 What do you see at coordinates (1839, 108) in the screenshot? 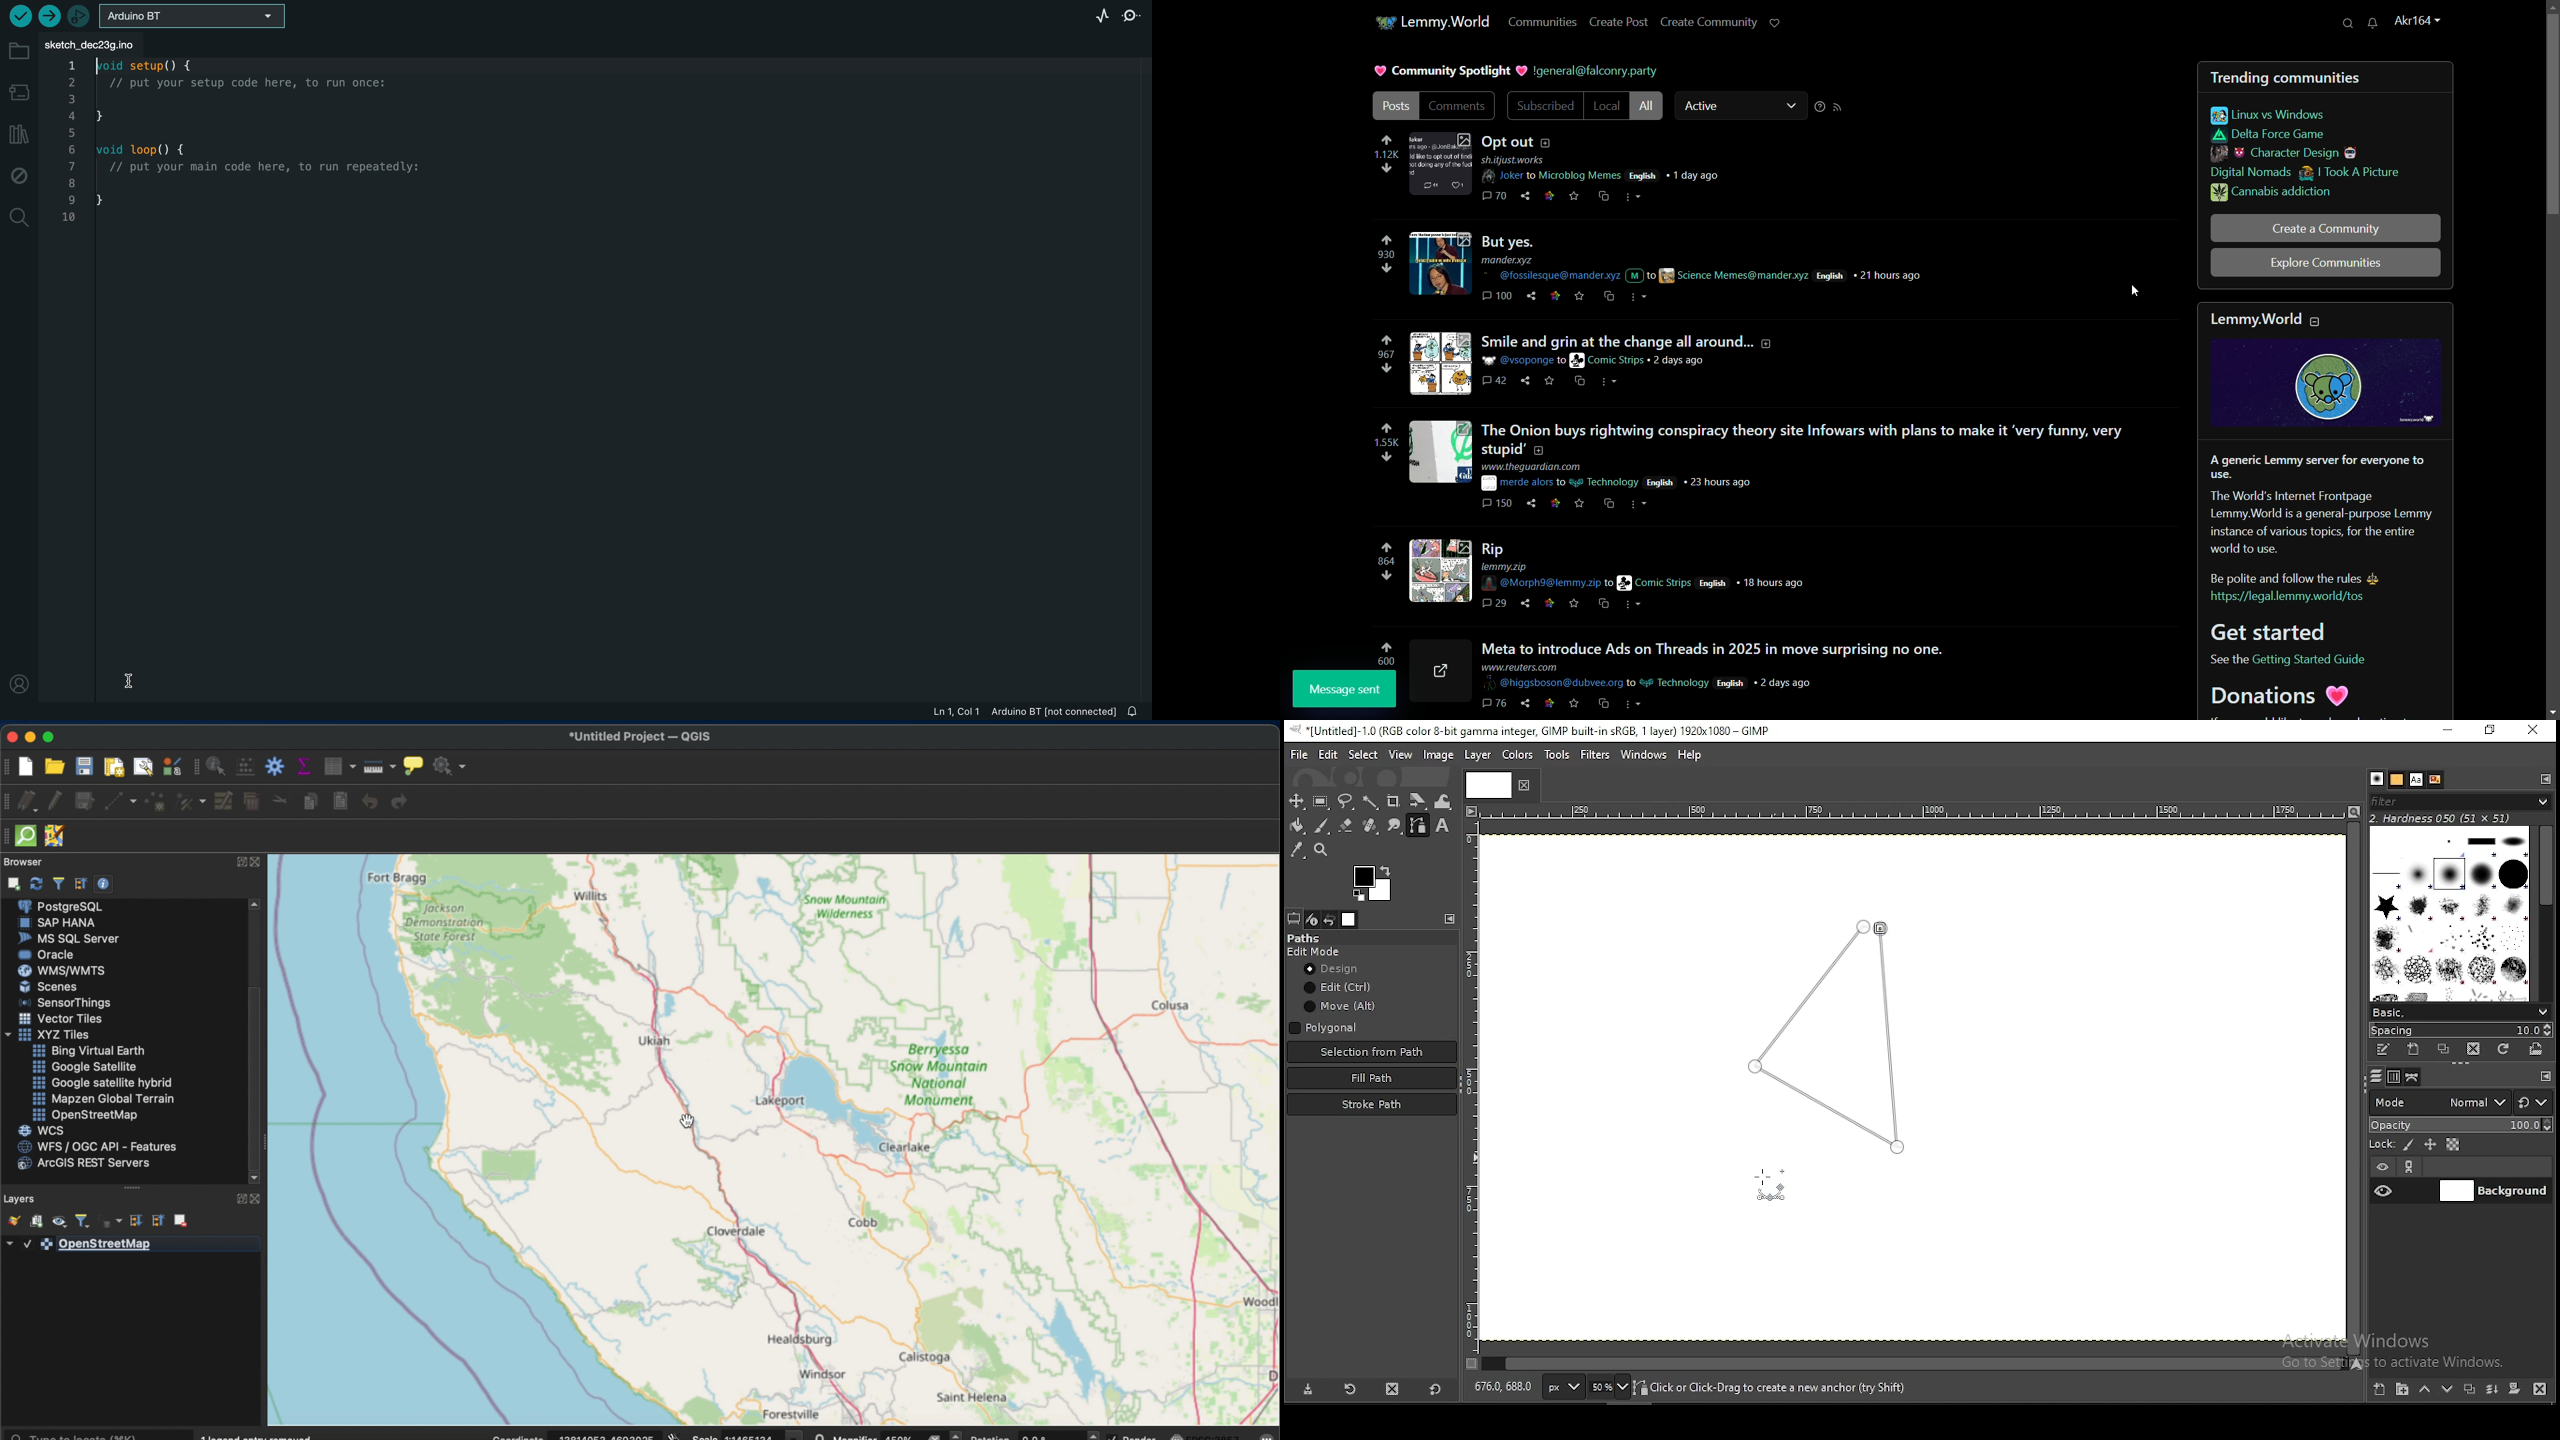
I see `rss` at bounding box center [1839, 108].